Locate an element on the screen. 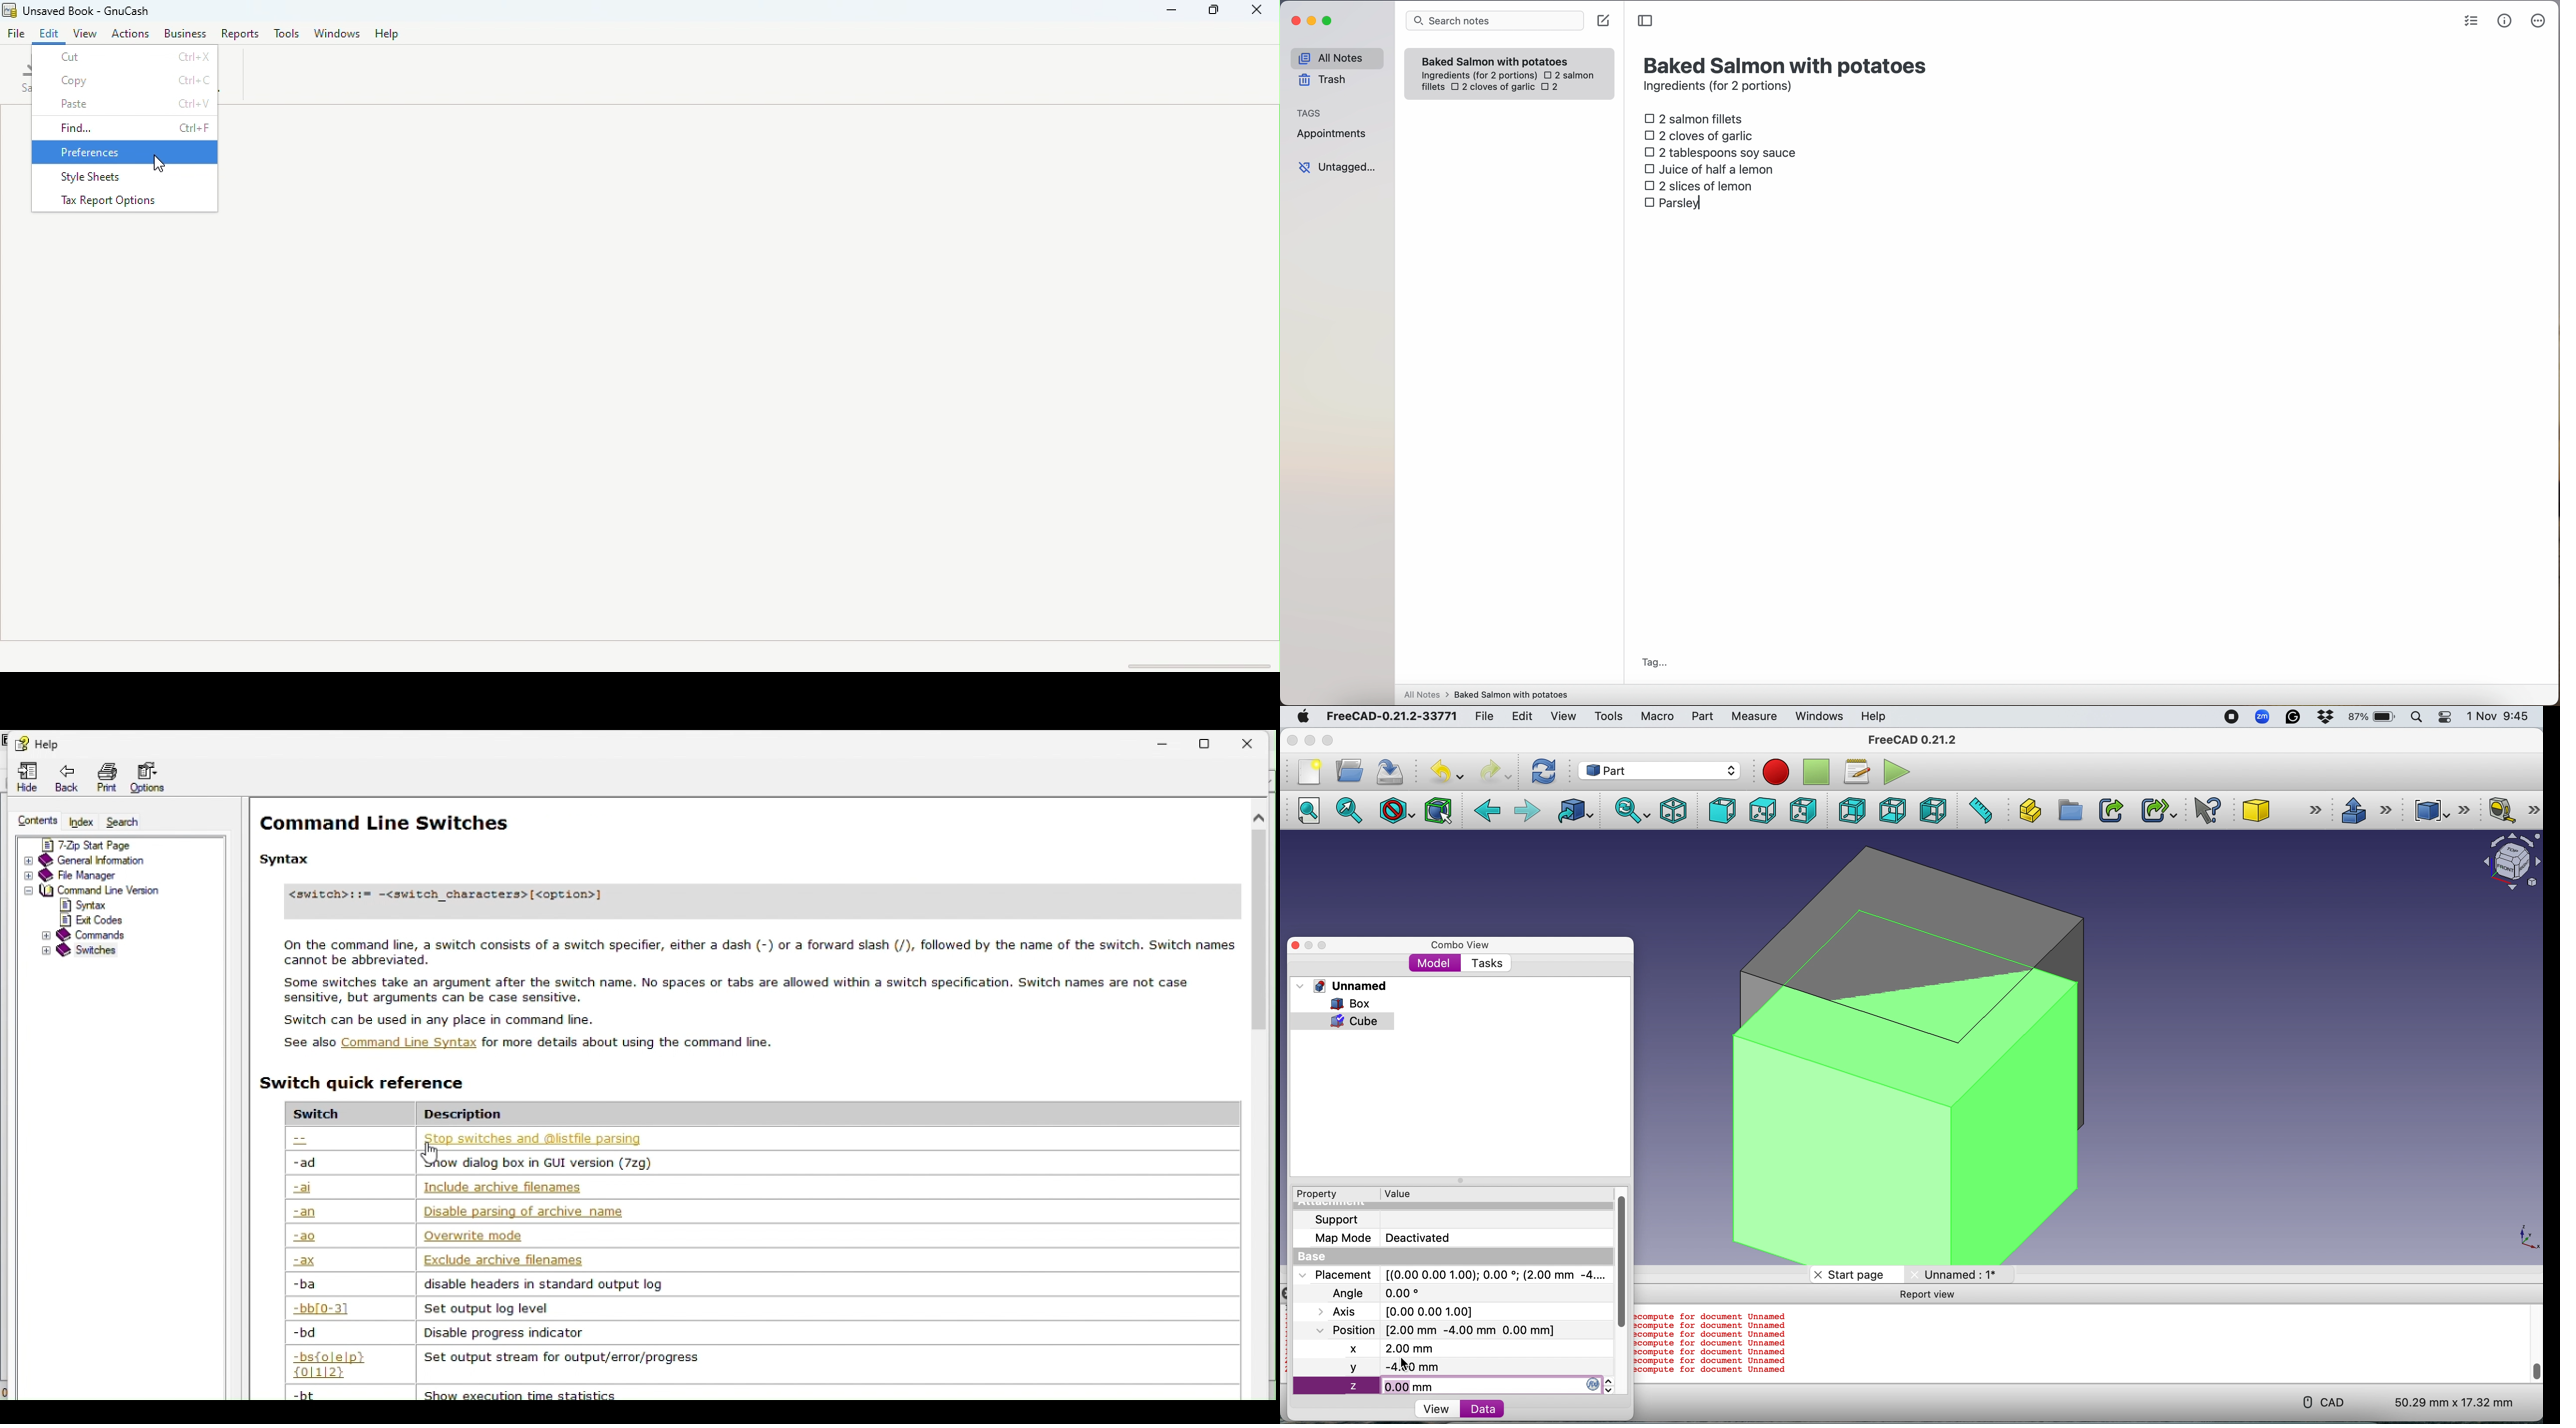 This screenshot has height=1428, width=2576. Make link is located at coordinates (2111, 810).